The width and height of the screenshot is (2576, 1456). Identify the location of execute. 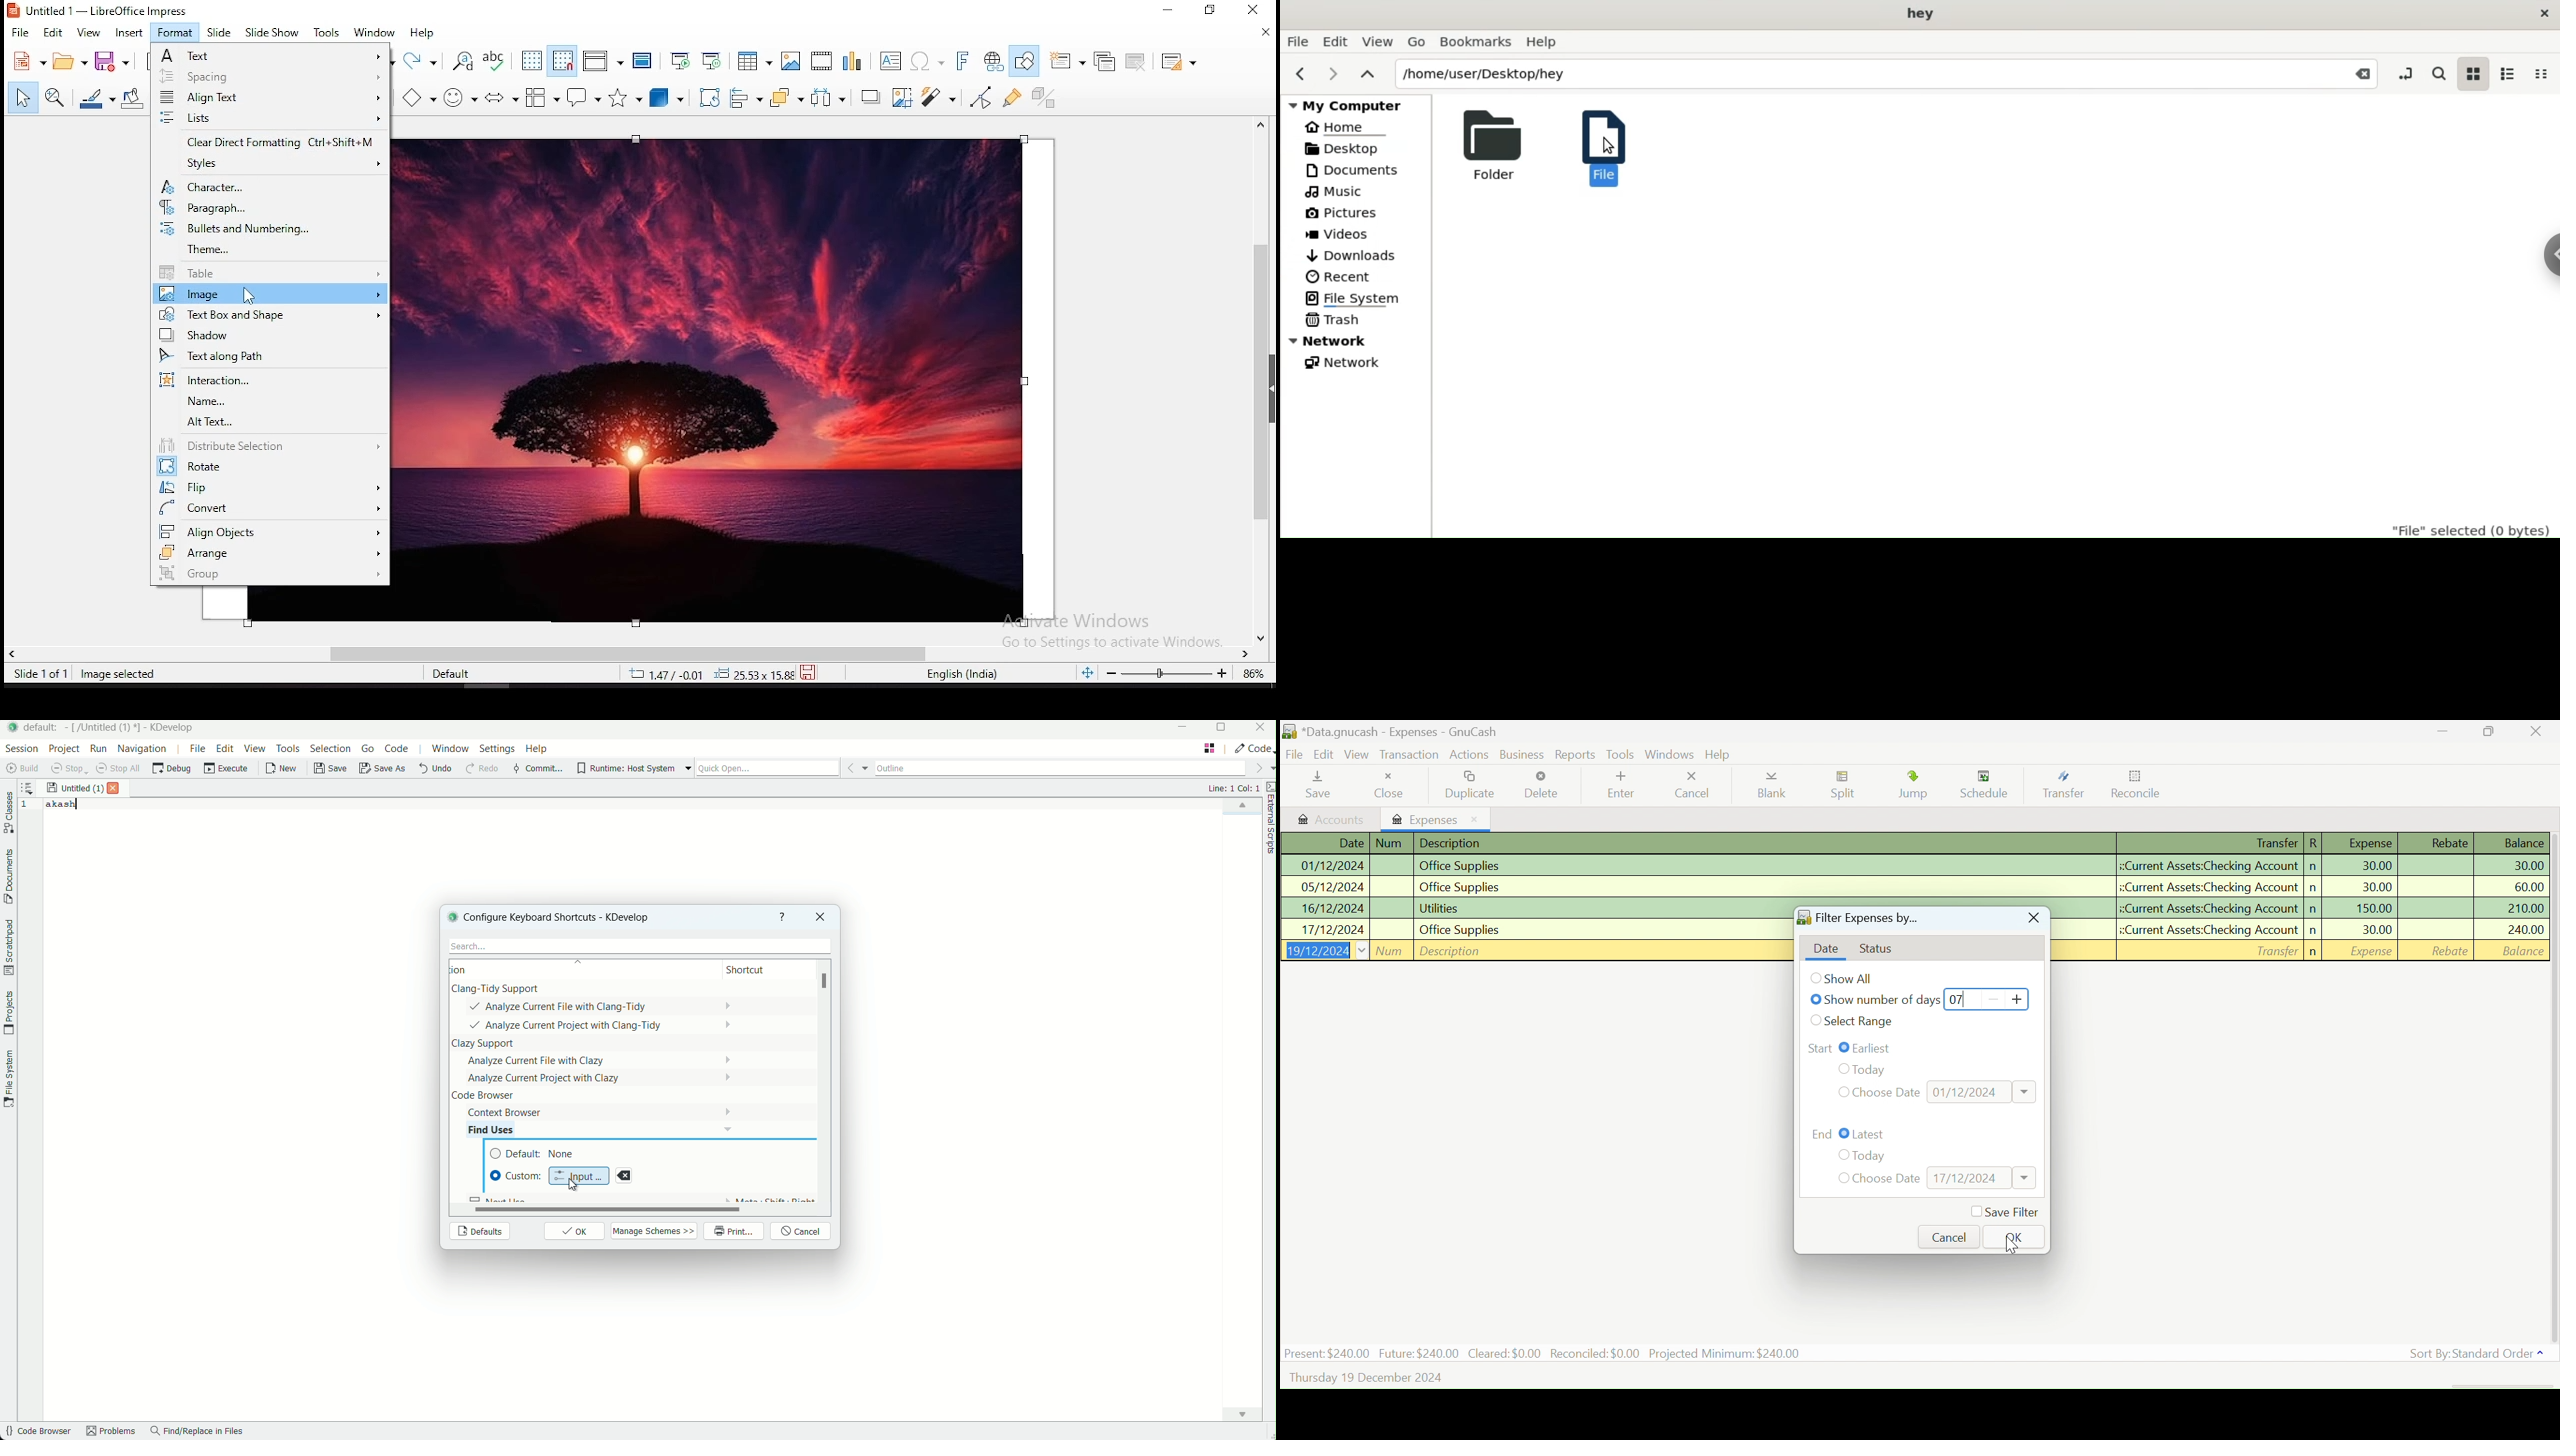
(227, 769).